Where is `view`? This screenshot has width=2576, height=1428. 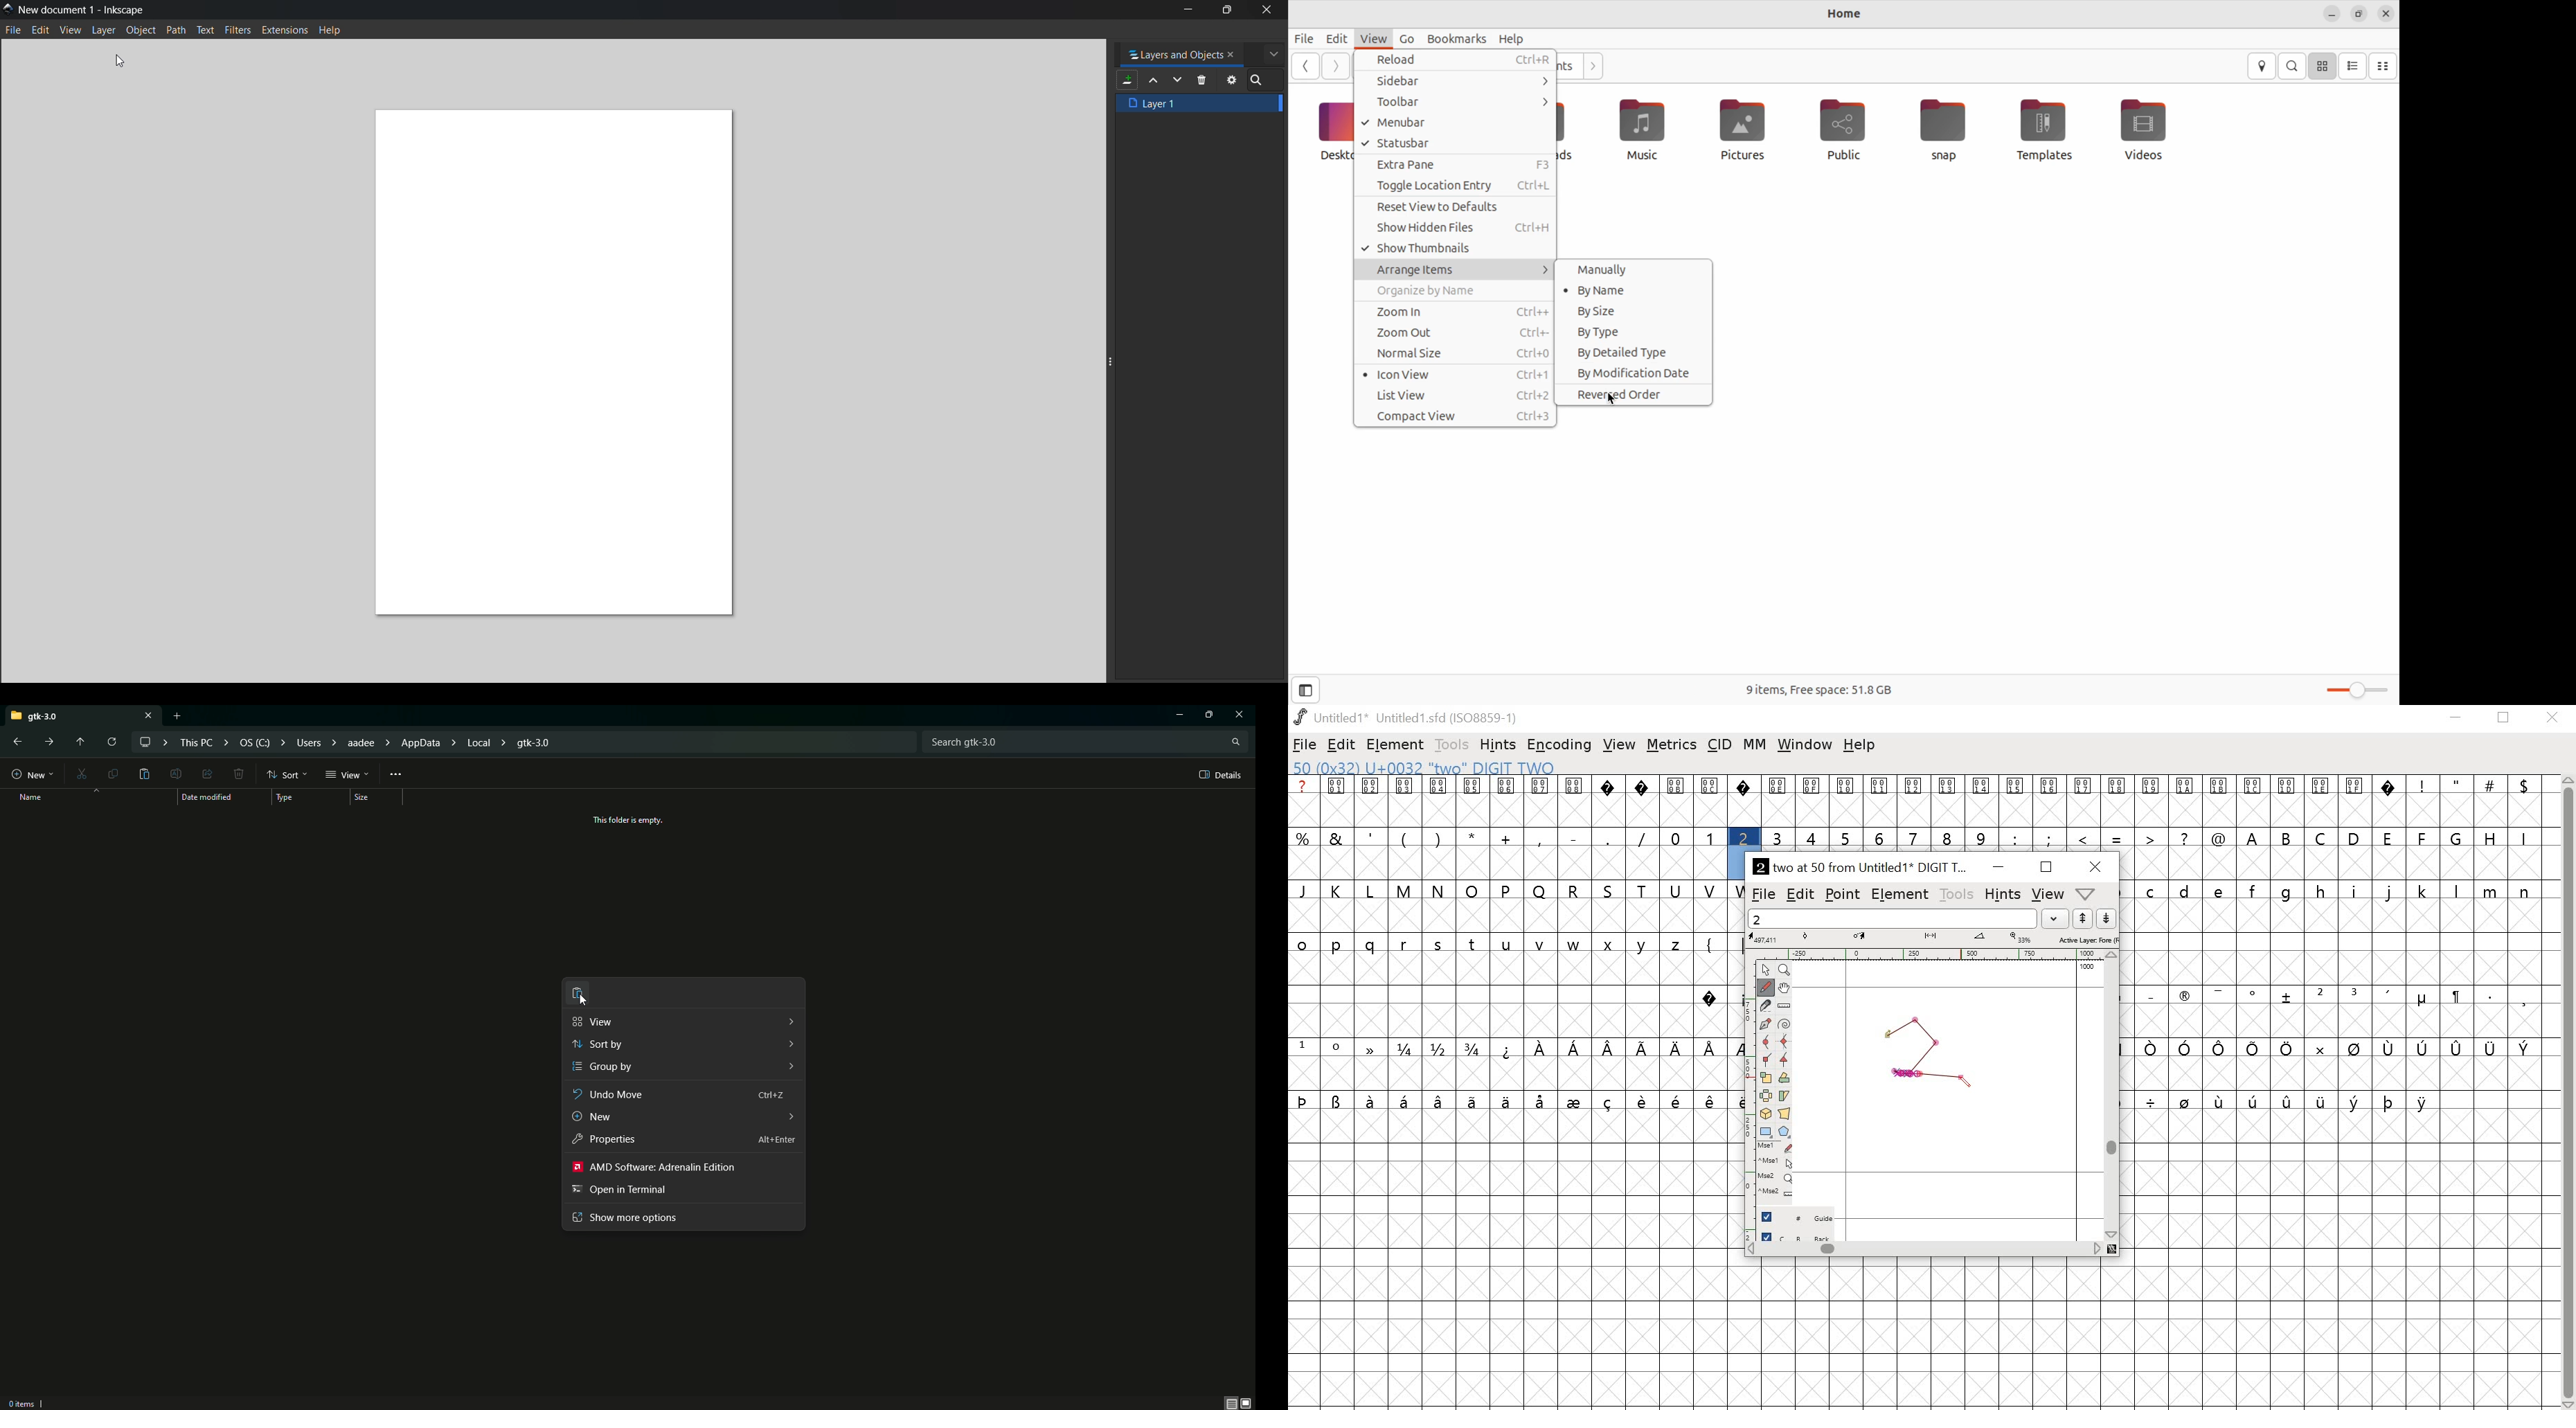 view is located at coordinates (2047, 894).